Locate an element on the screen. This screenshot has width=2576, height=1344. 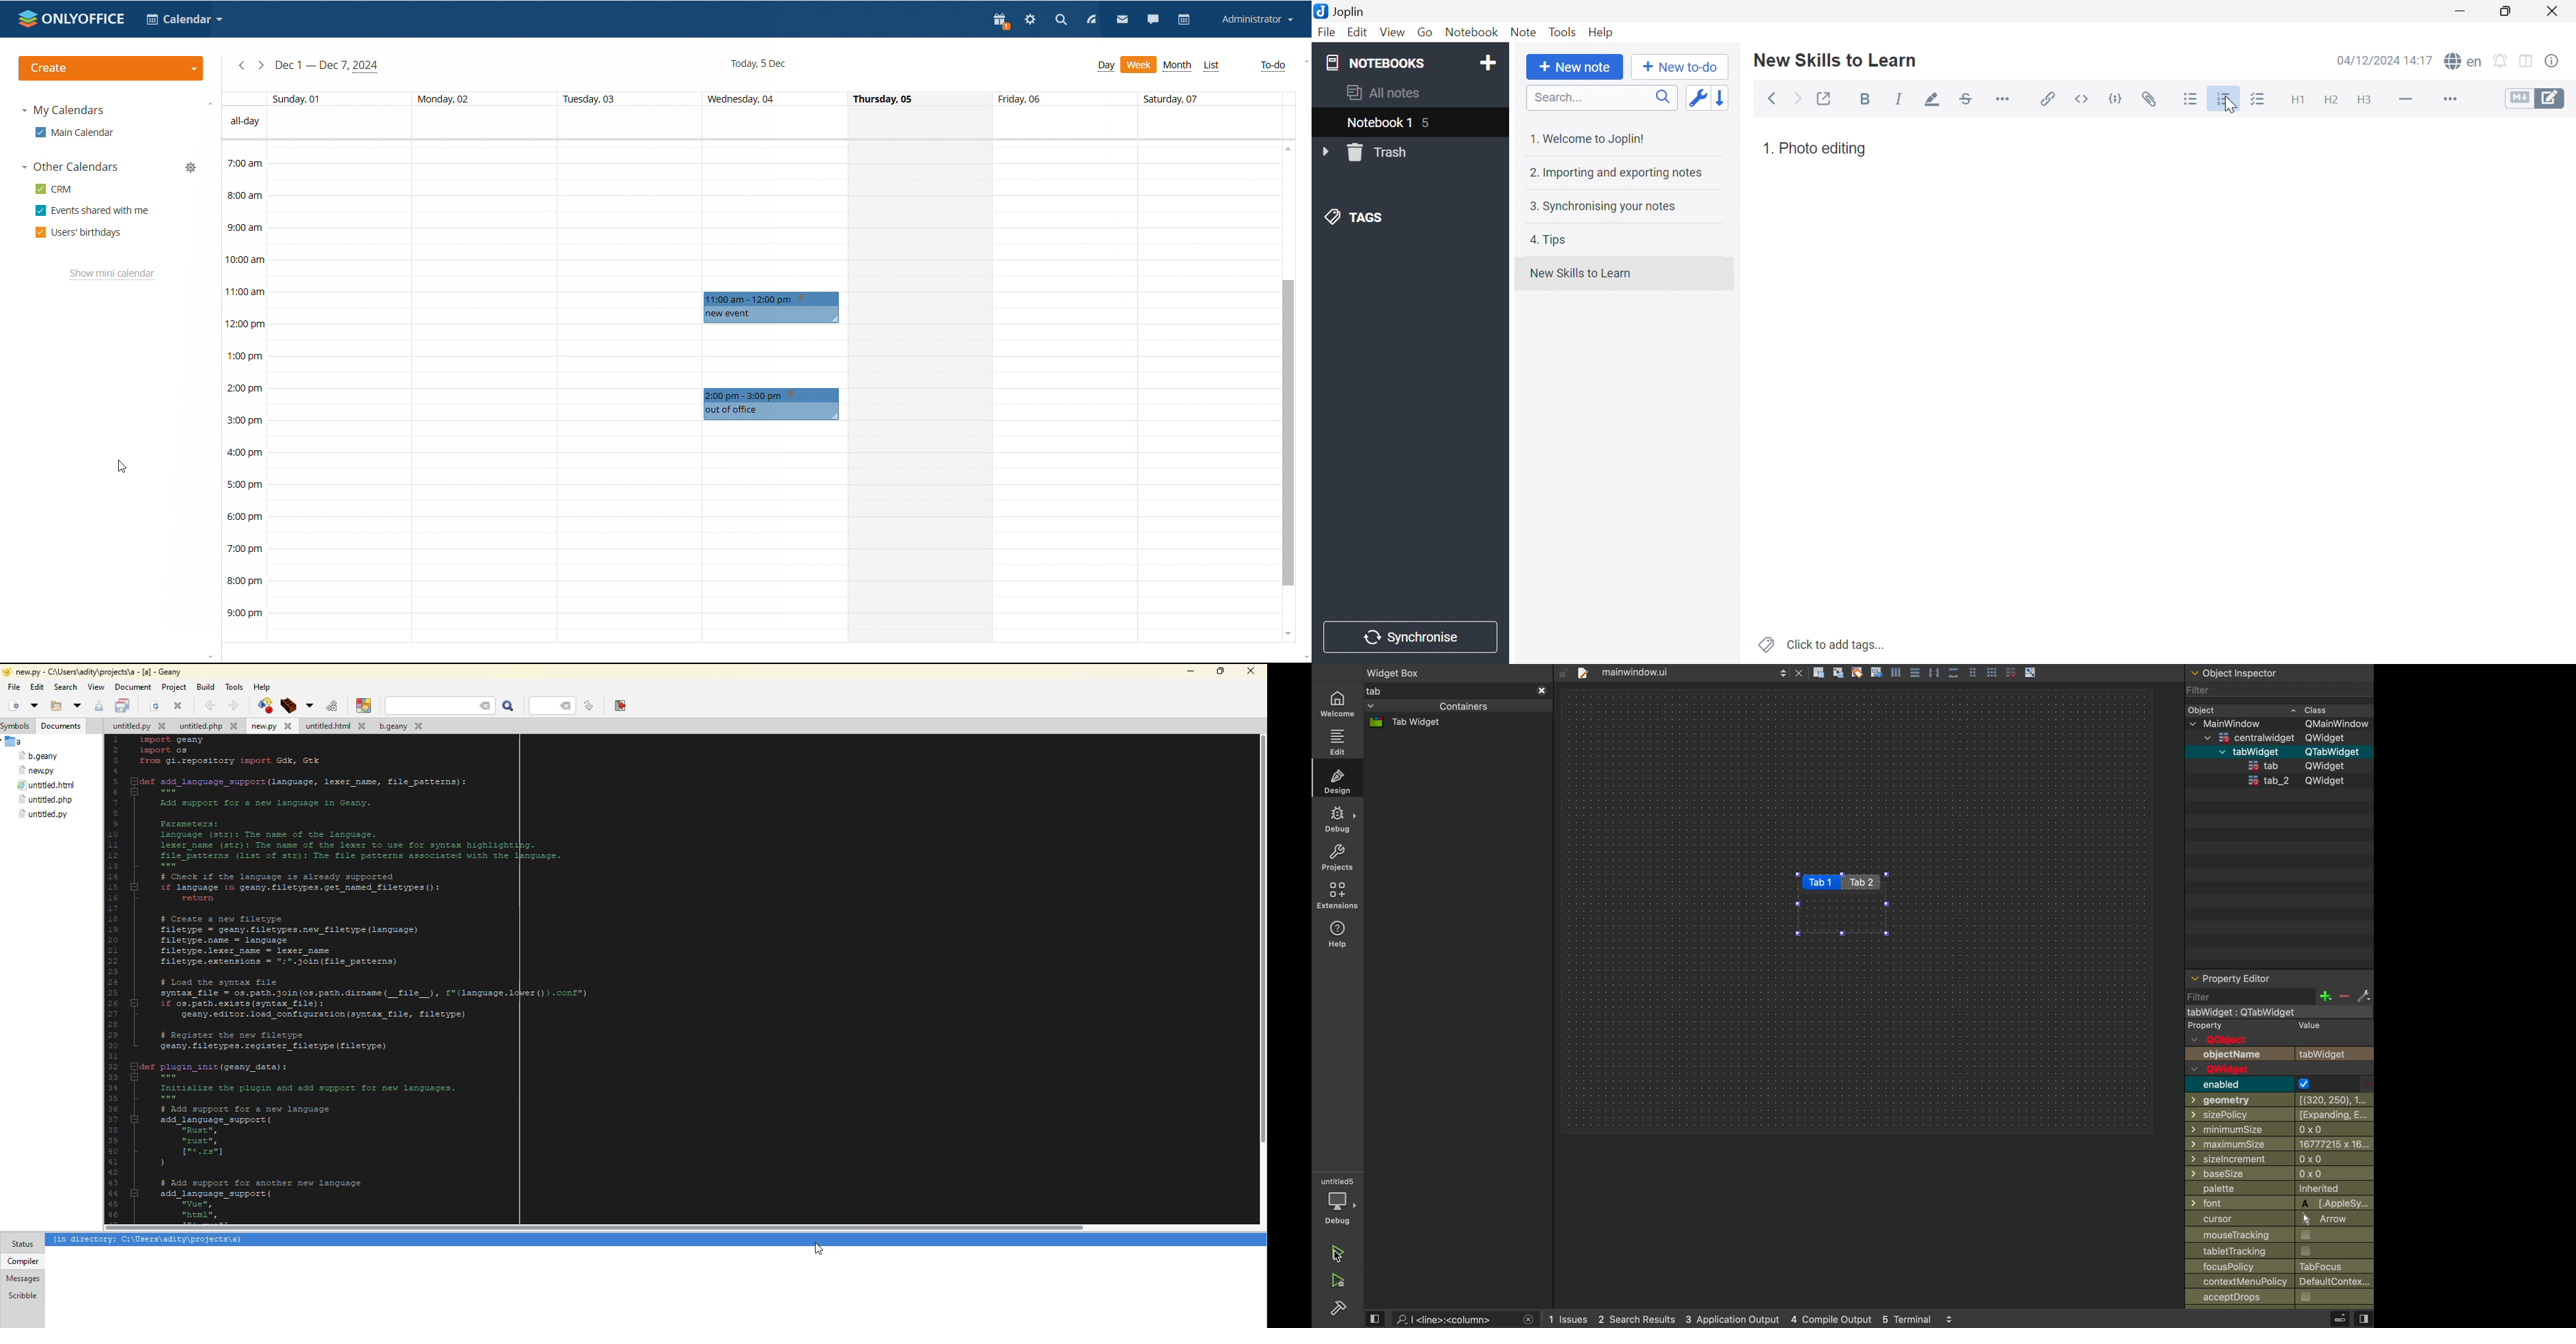
Toggle editor layout is located at coordinates (2528, 62).